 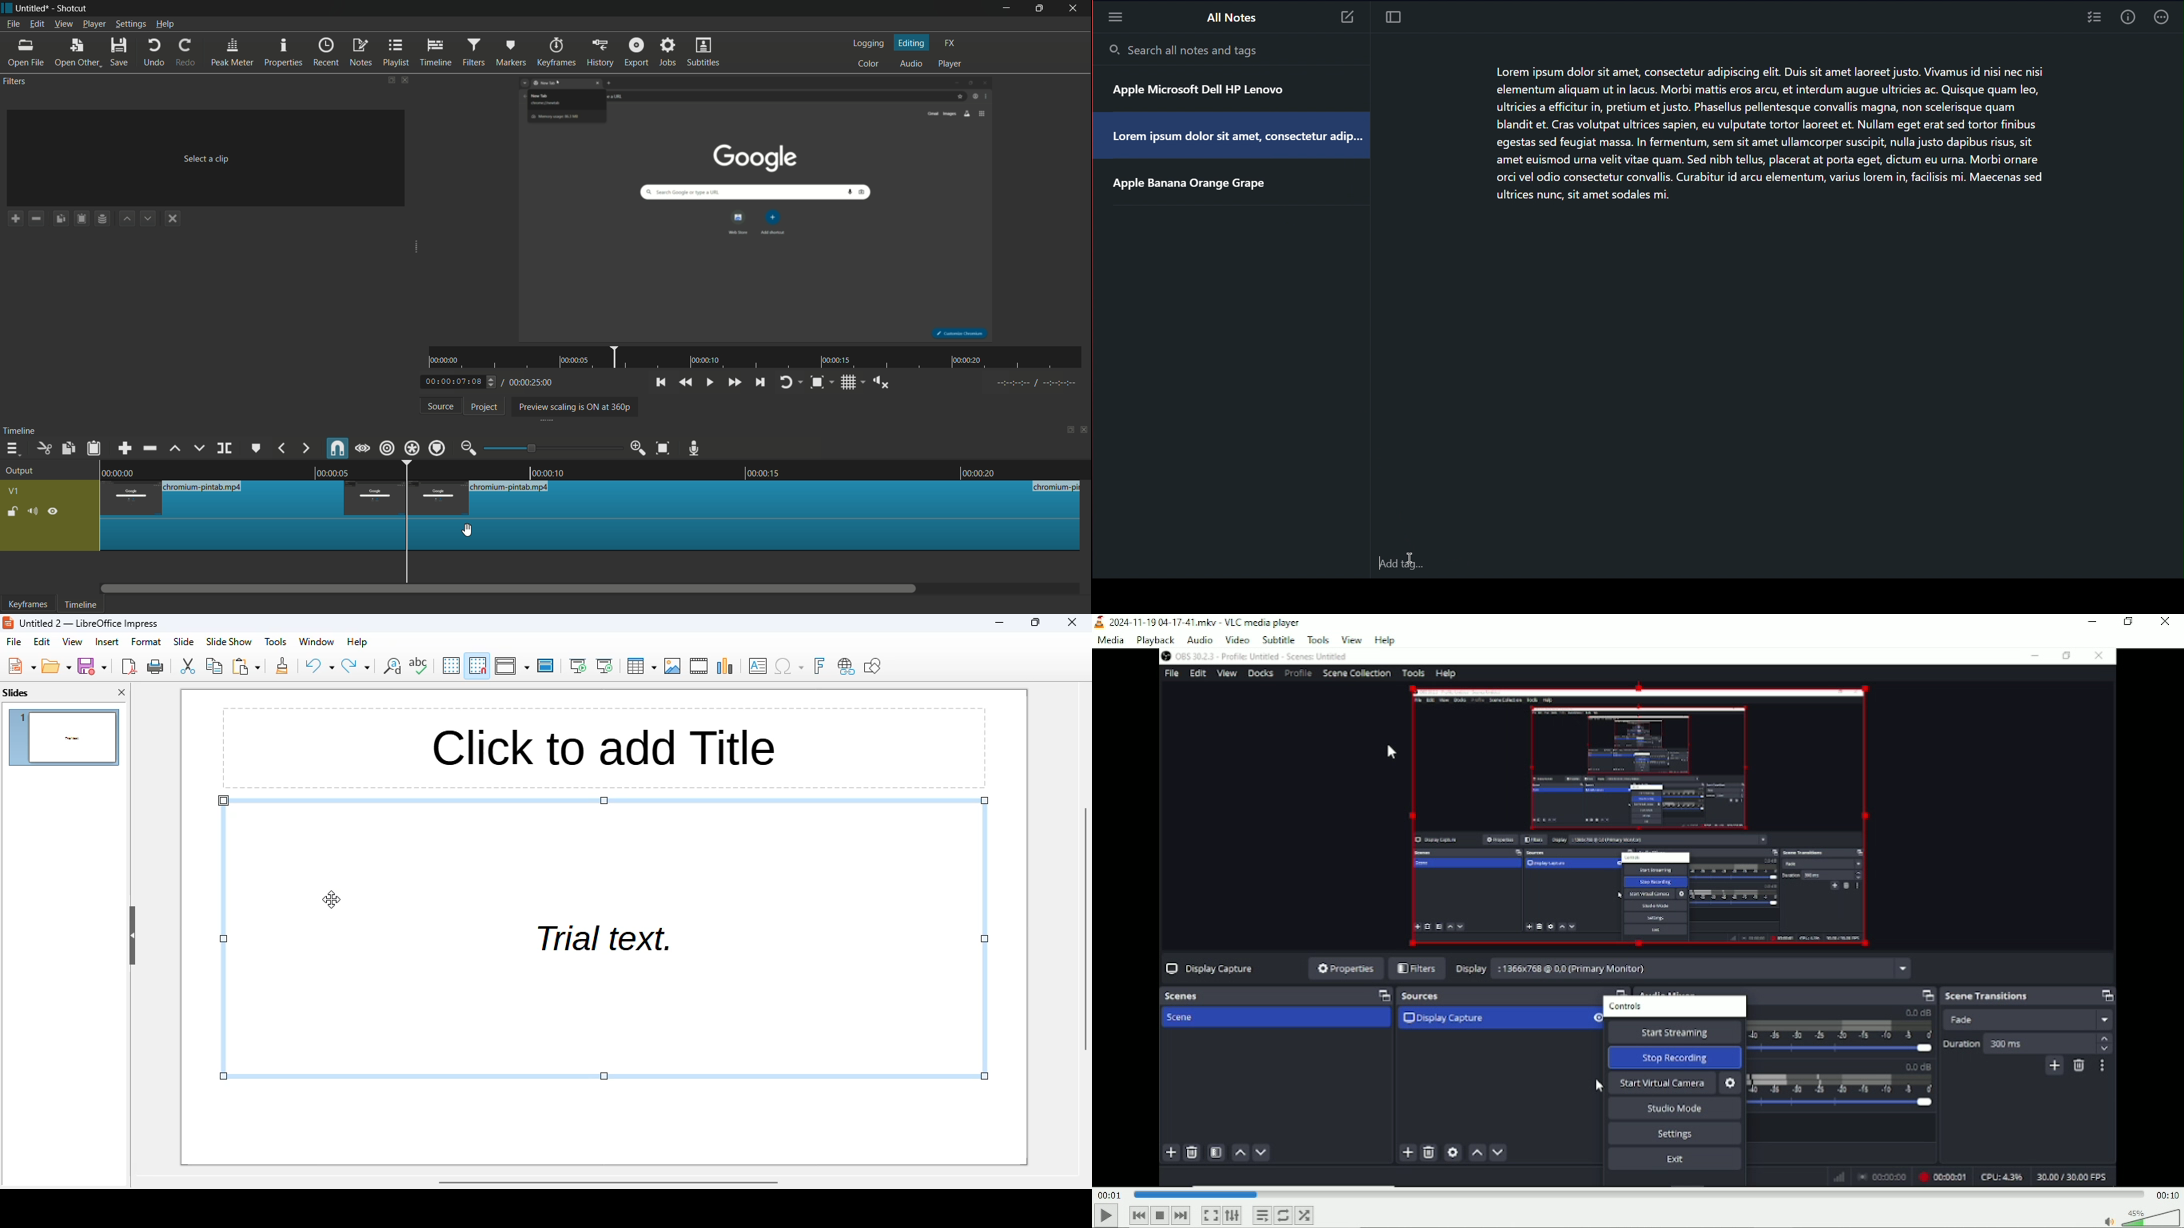 I want to click on file, so click(x=14, y=641).